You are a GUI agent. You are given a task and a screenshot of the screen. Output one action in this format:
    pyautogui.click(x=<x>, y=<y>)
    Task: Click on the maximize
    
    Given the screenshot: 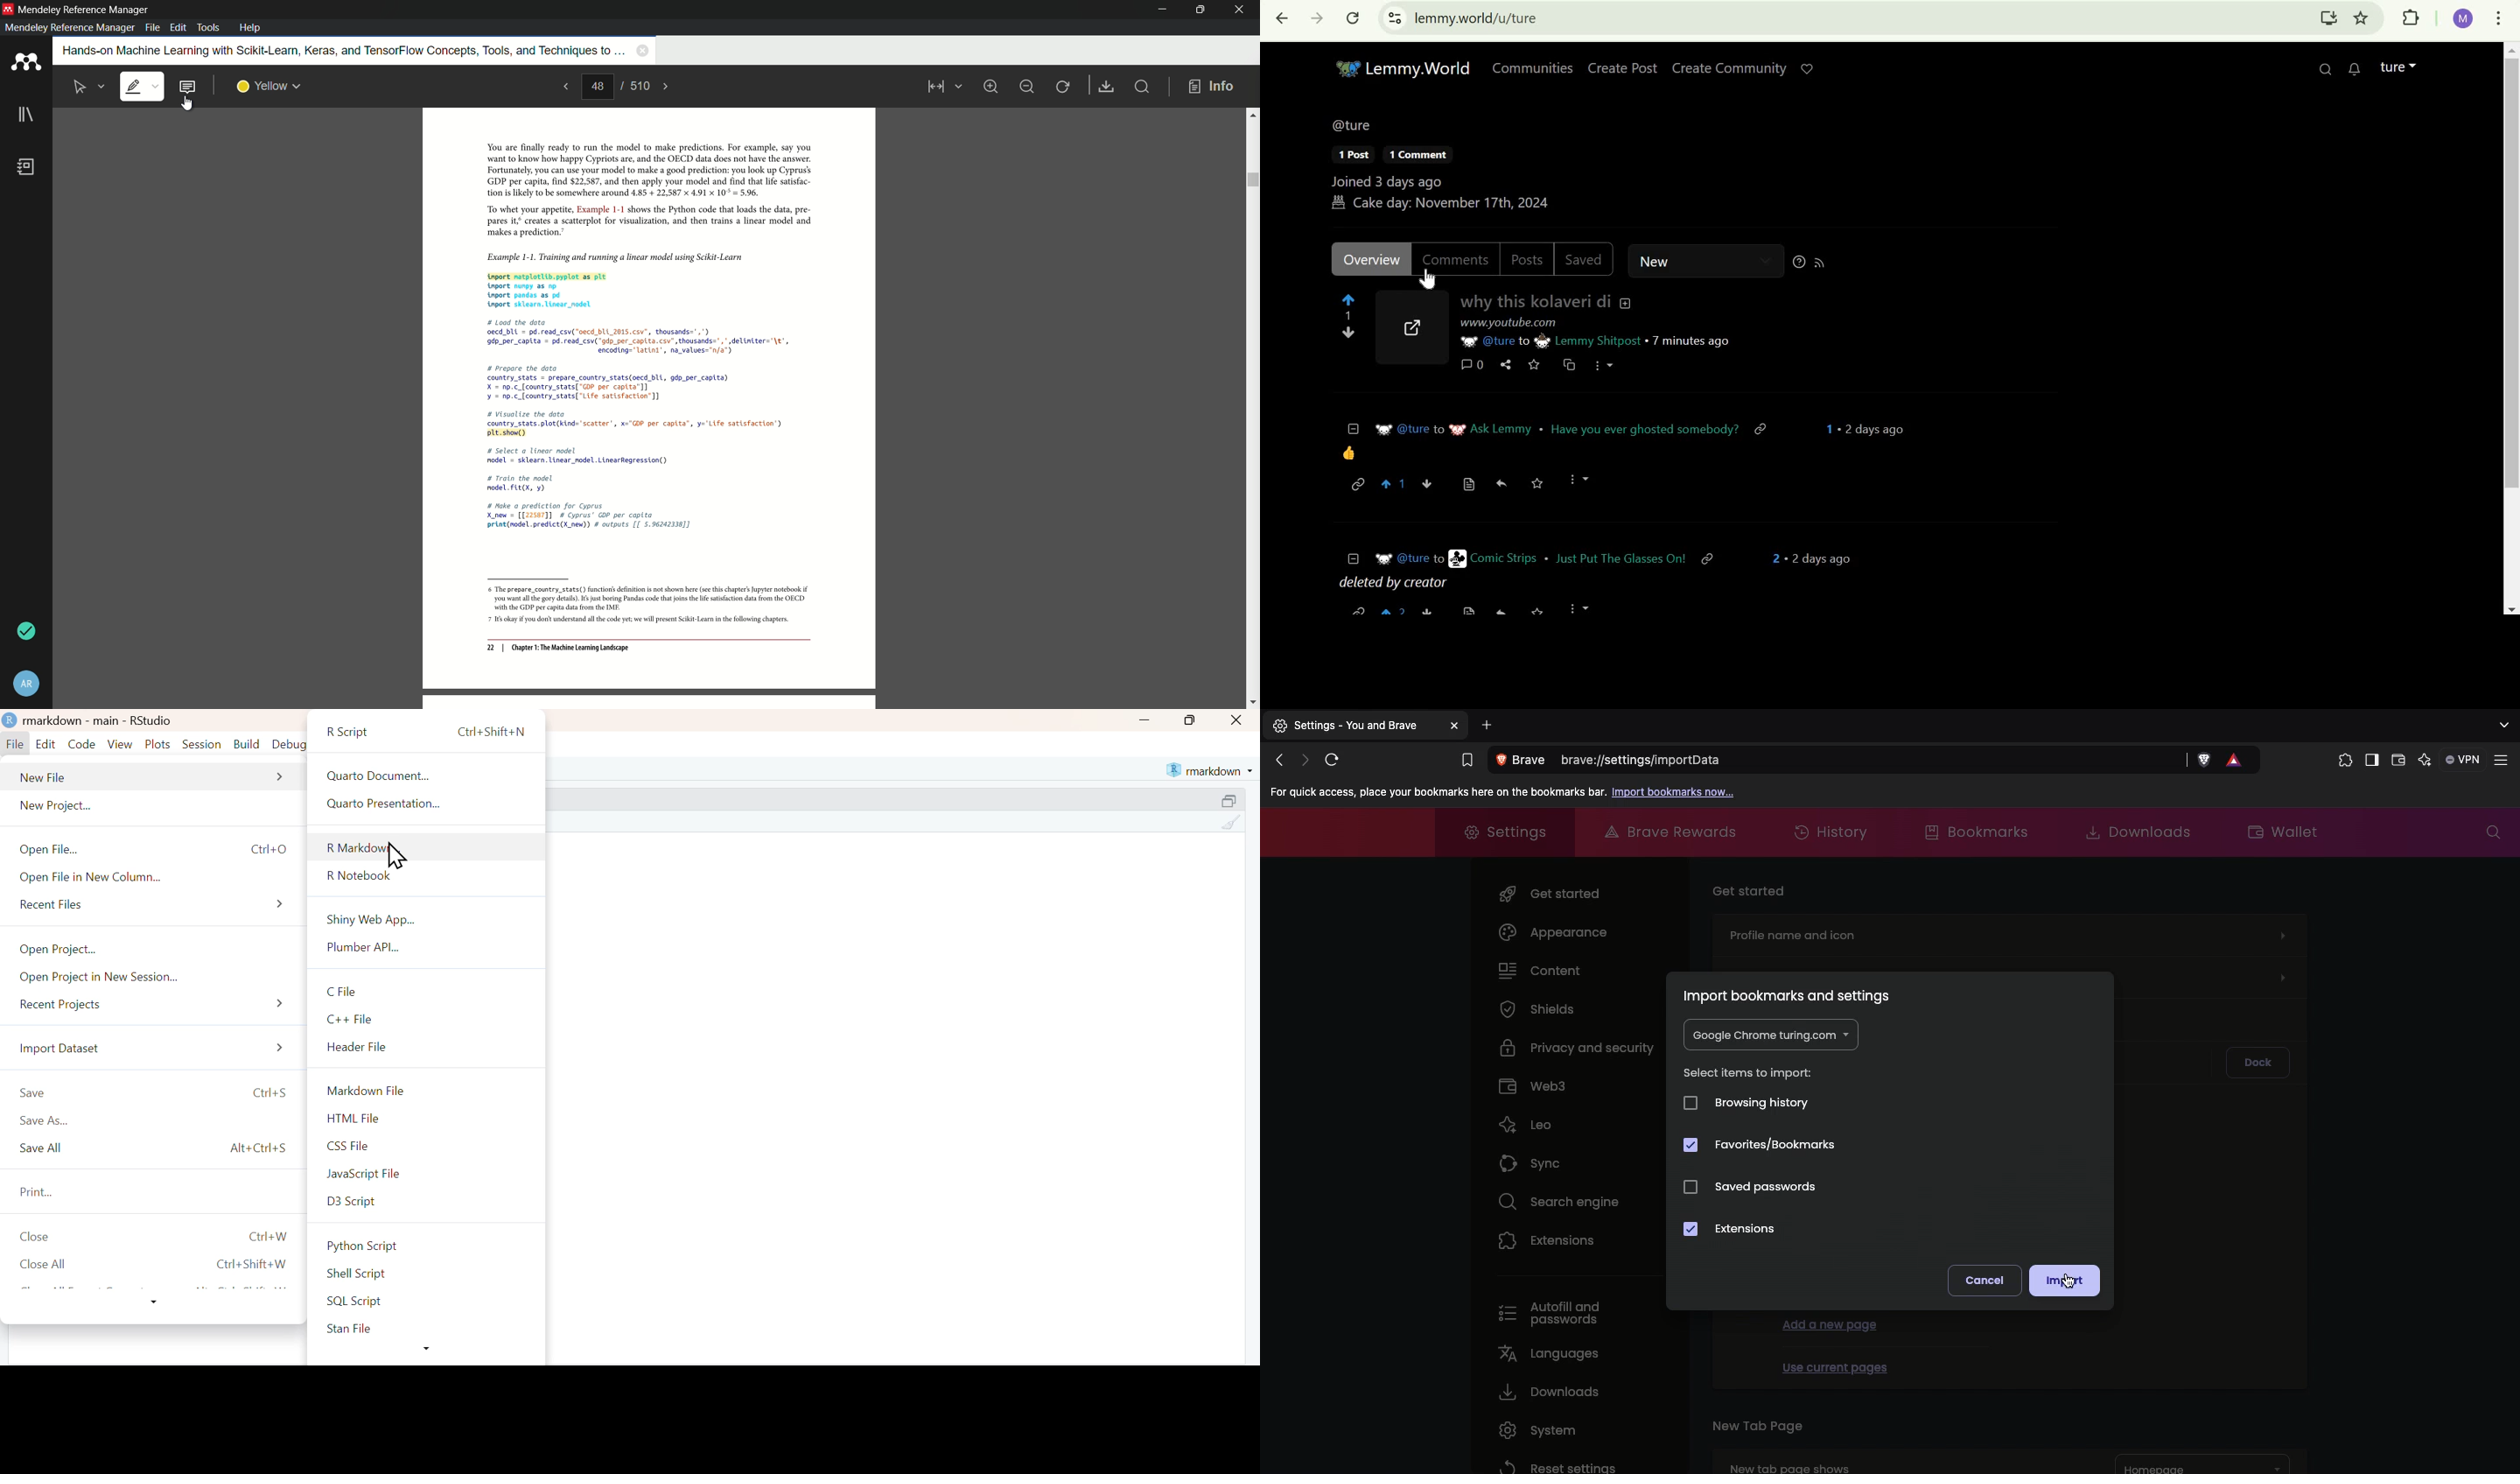 What is the action you would take?
    pyautogui.click(x=1230, y=800)
    